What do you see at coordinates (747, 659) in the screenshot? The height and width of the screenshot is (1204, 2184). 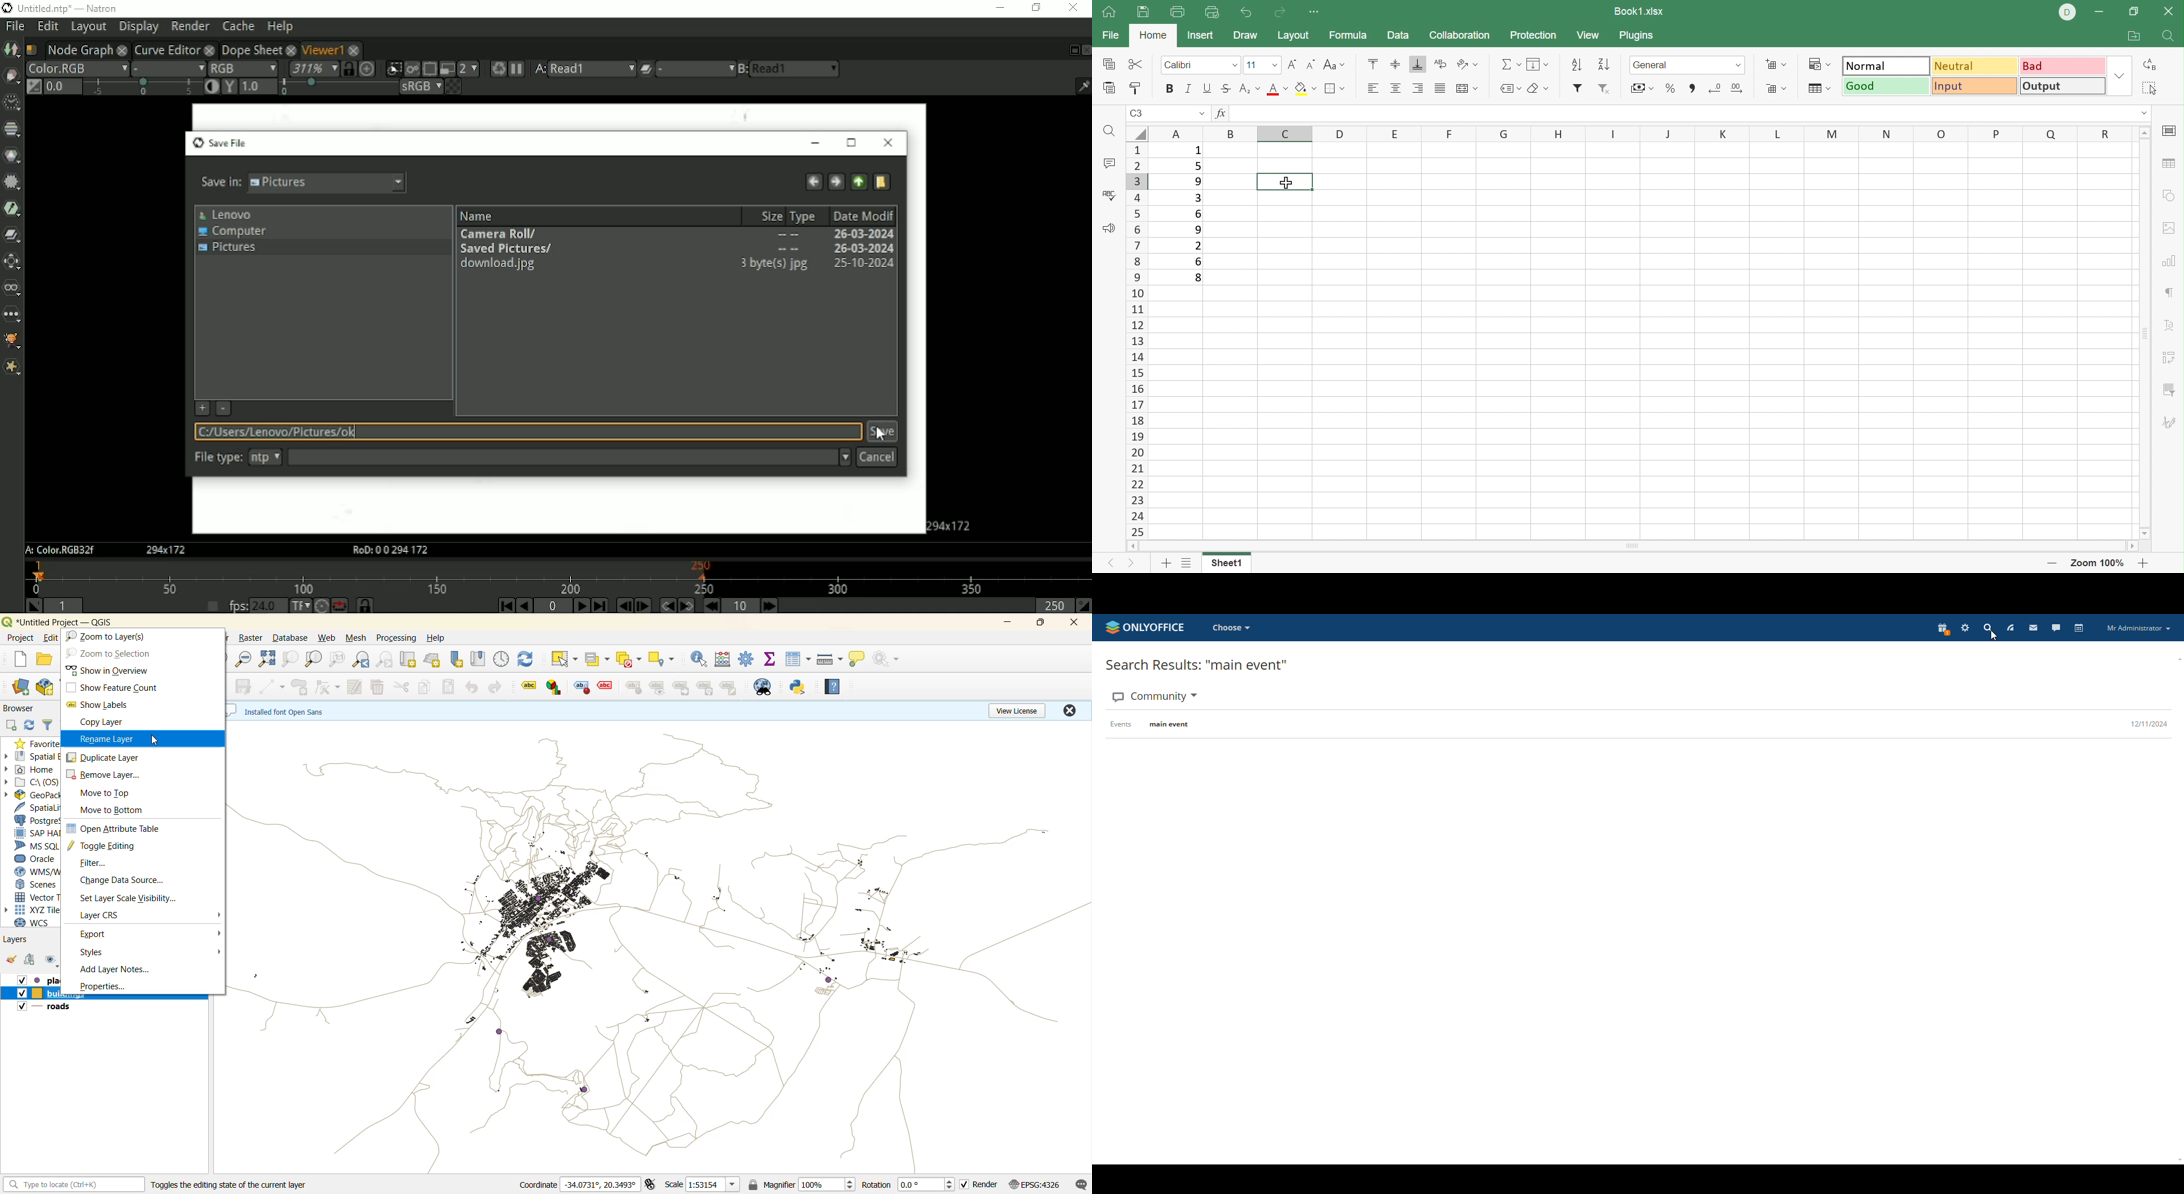 I see `toolbox` at bounding box center [747, 659].